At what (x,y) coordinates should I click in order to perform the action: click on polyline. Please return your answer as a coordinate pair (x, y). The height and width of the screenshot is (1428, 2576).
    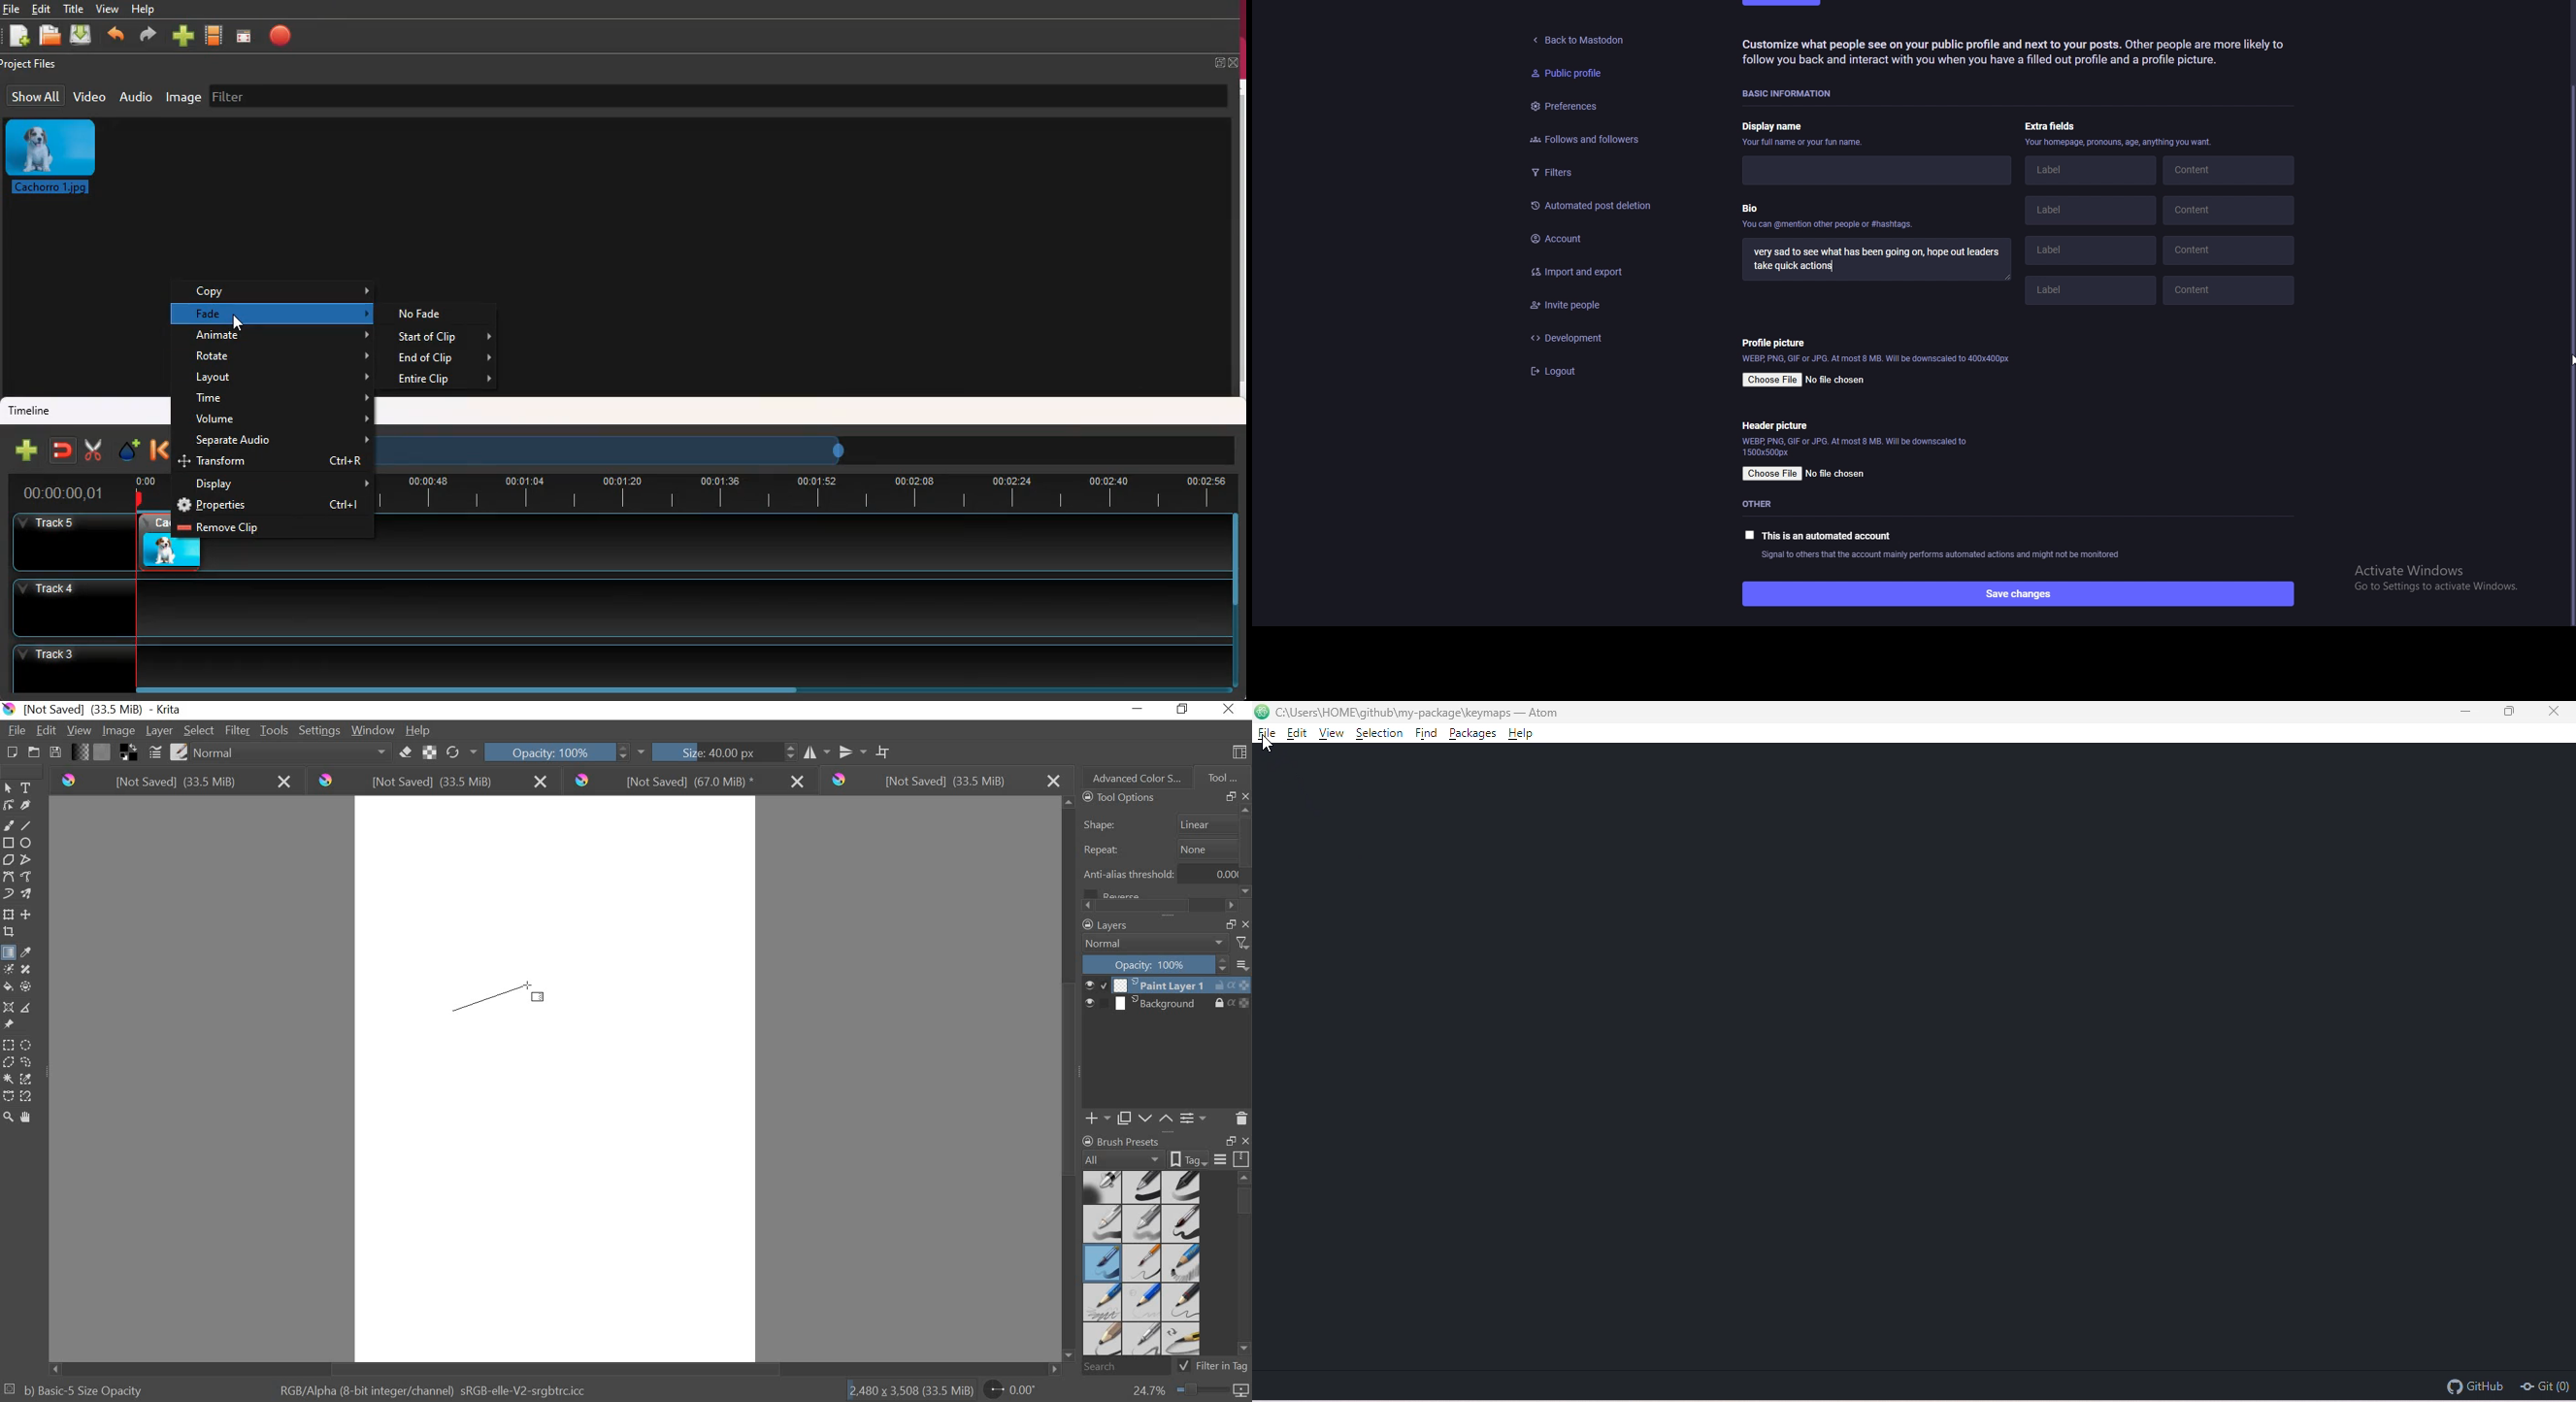
    Looking at the image, I should click on (30, 860).